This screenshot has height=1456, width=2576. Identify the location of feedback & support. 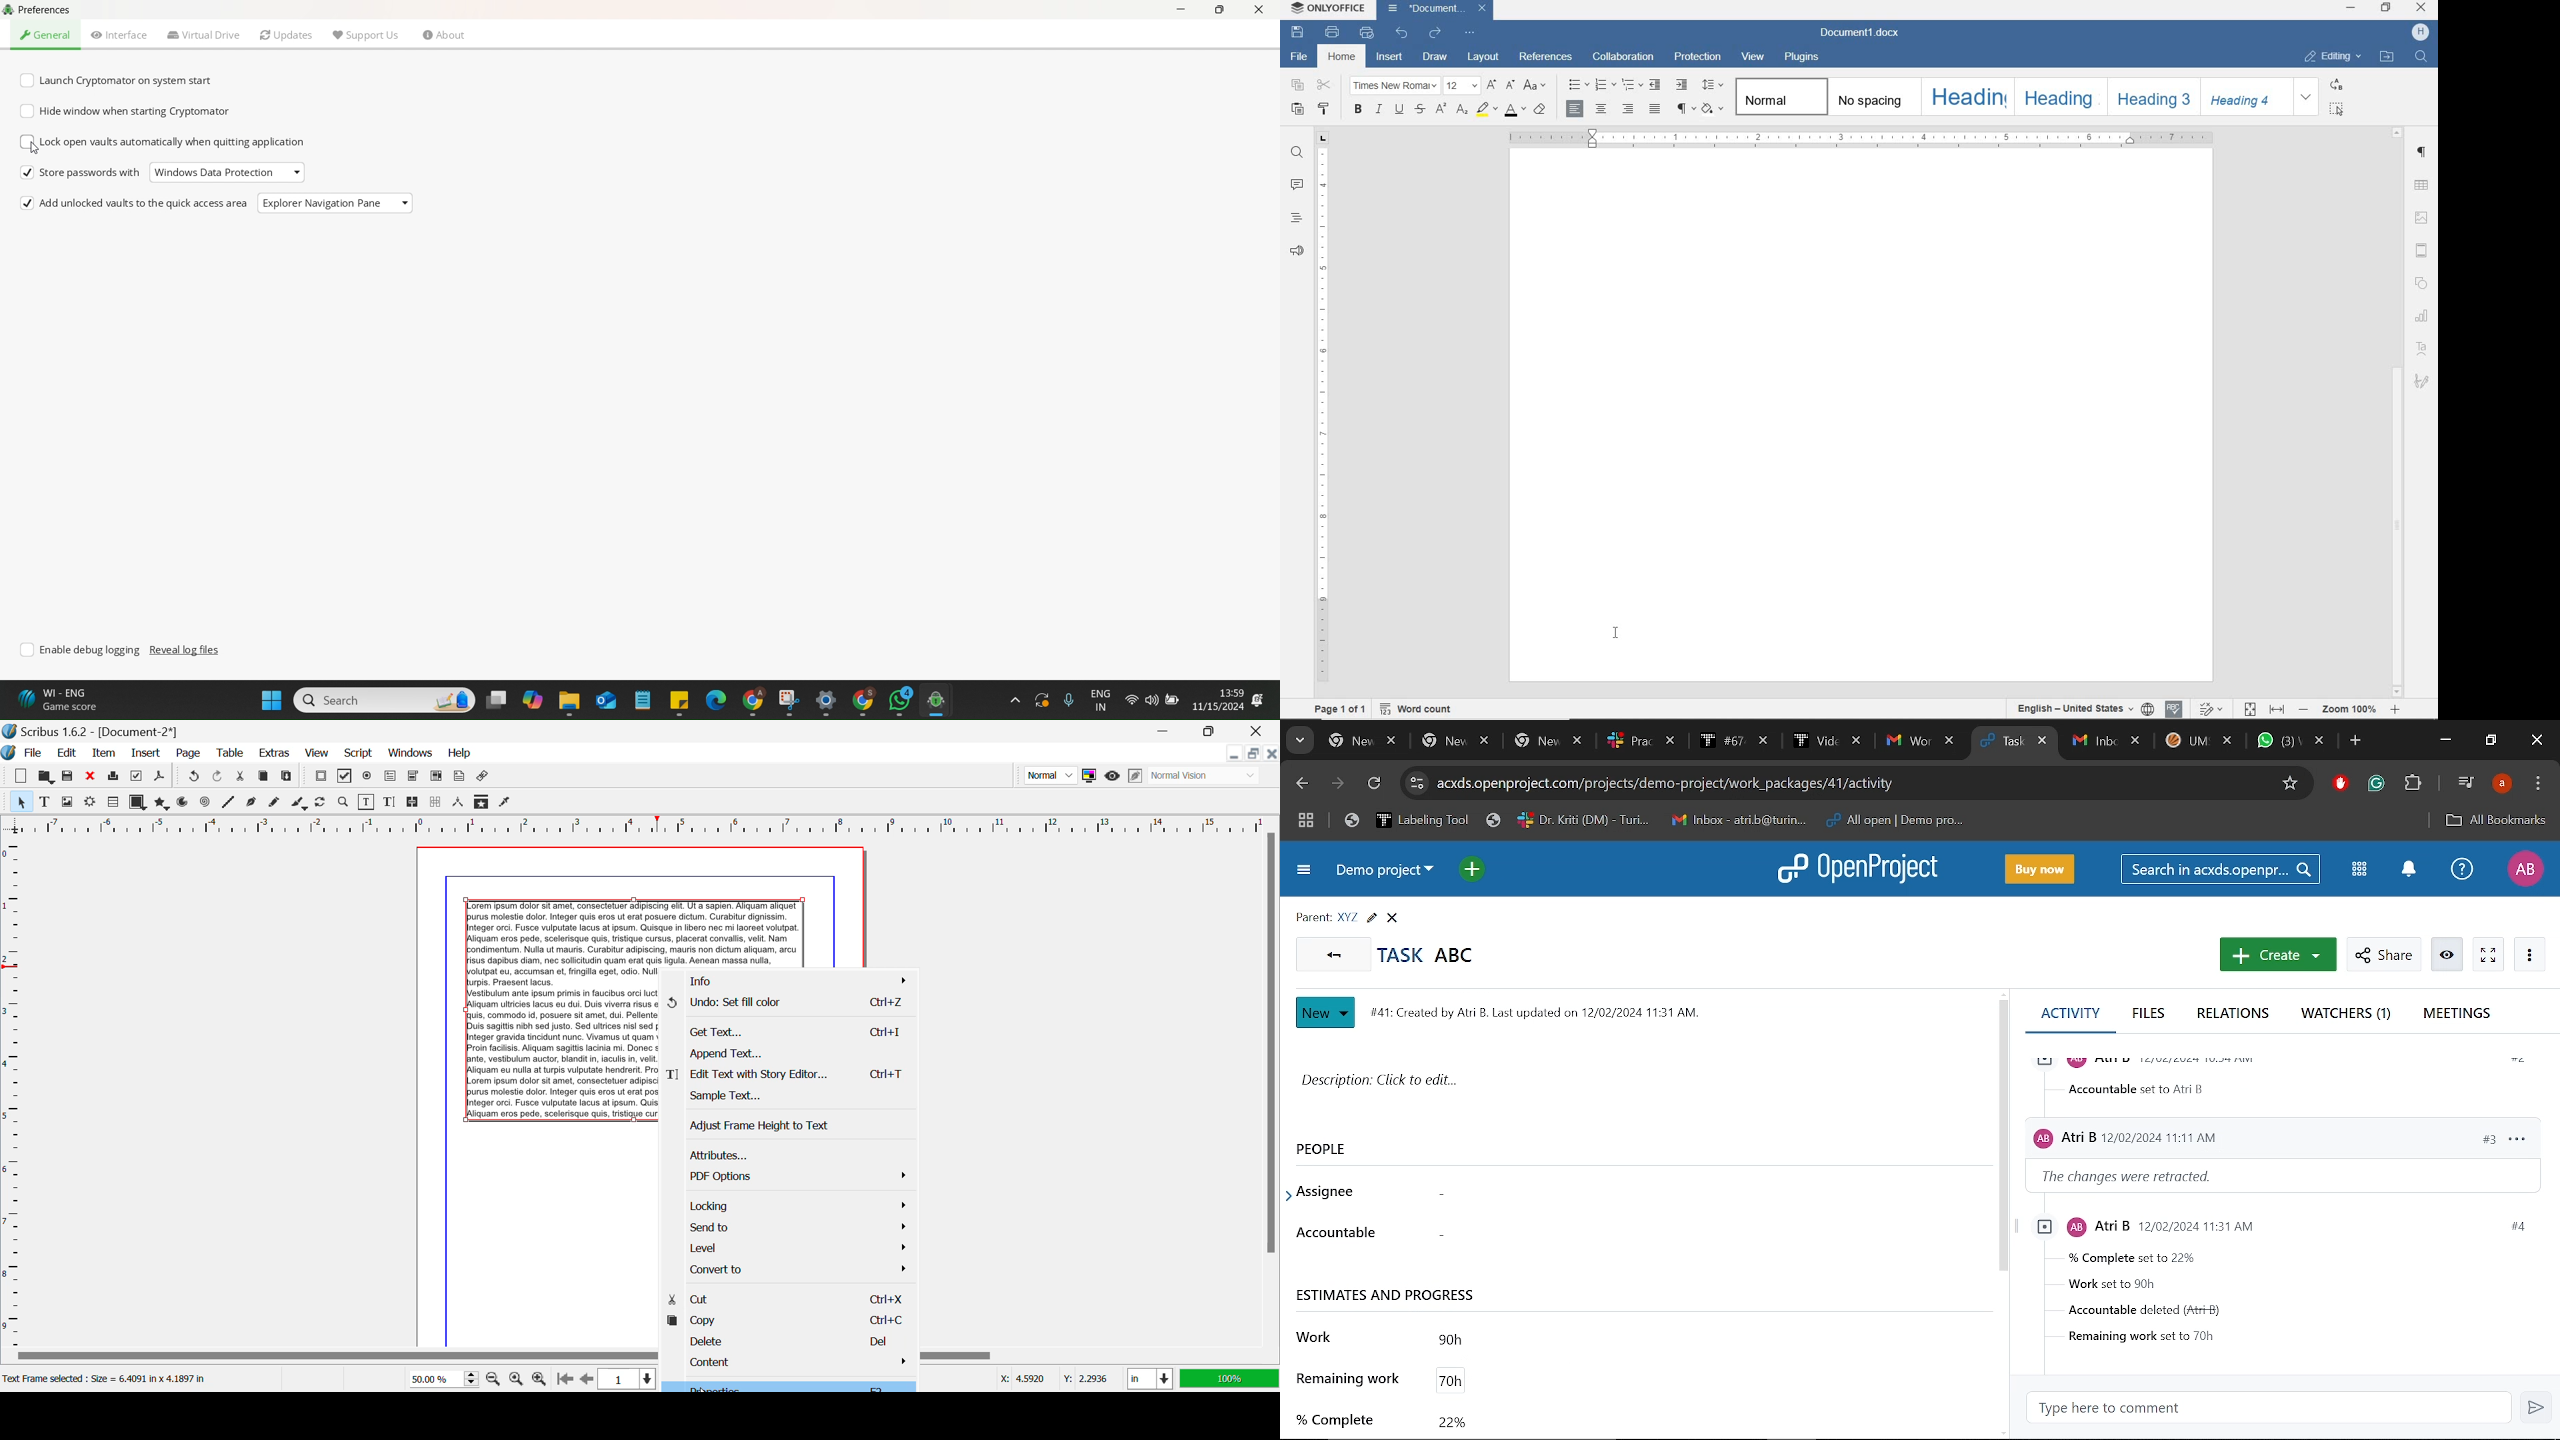
(1296, 250).